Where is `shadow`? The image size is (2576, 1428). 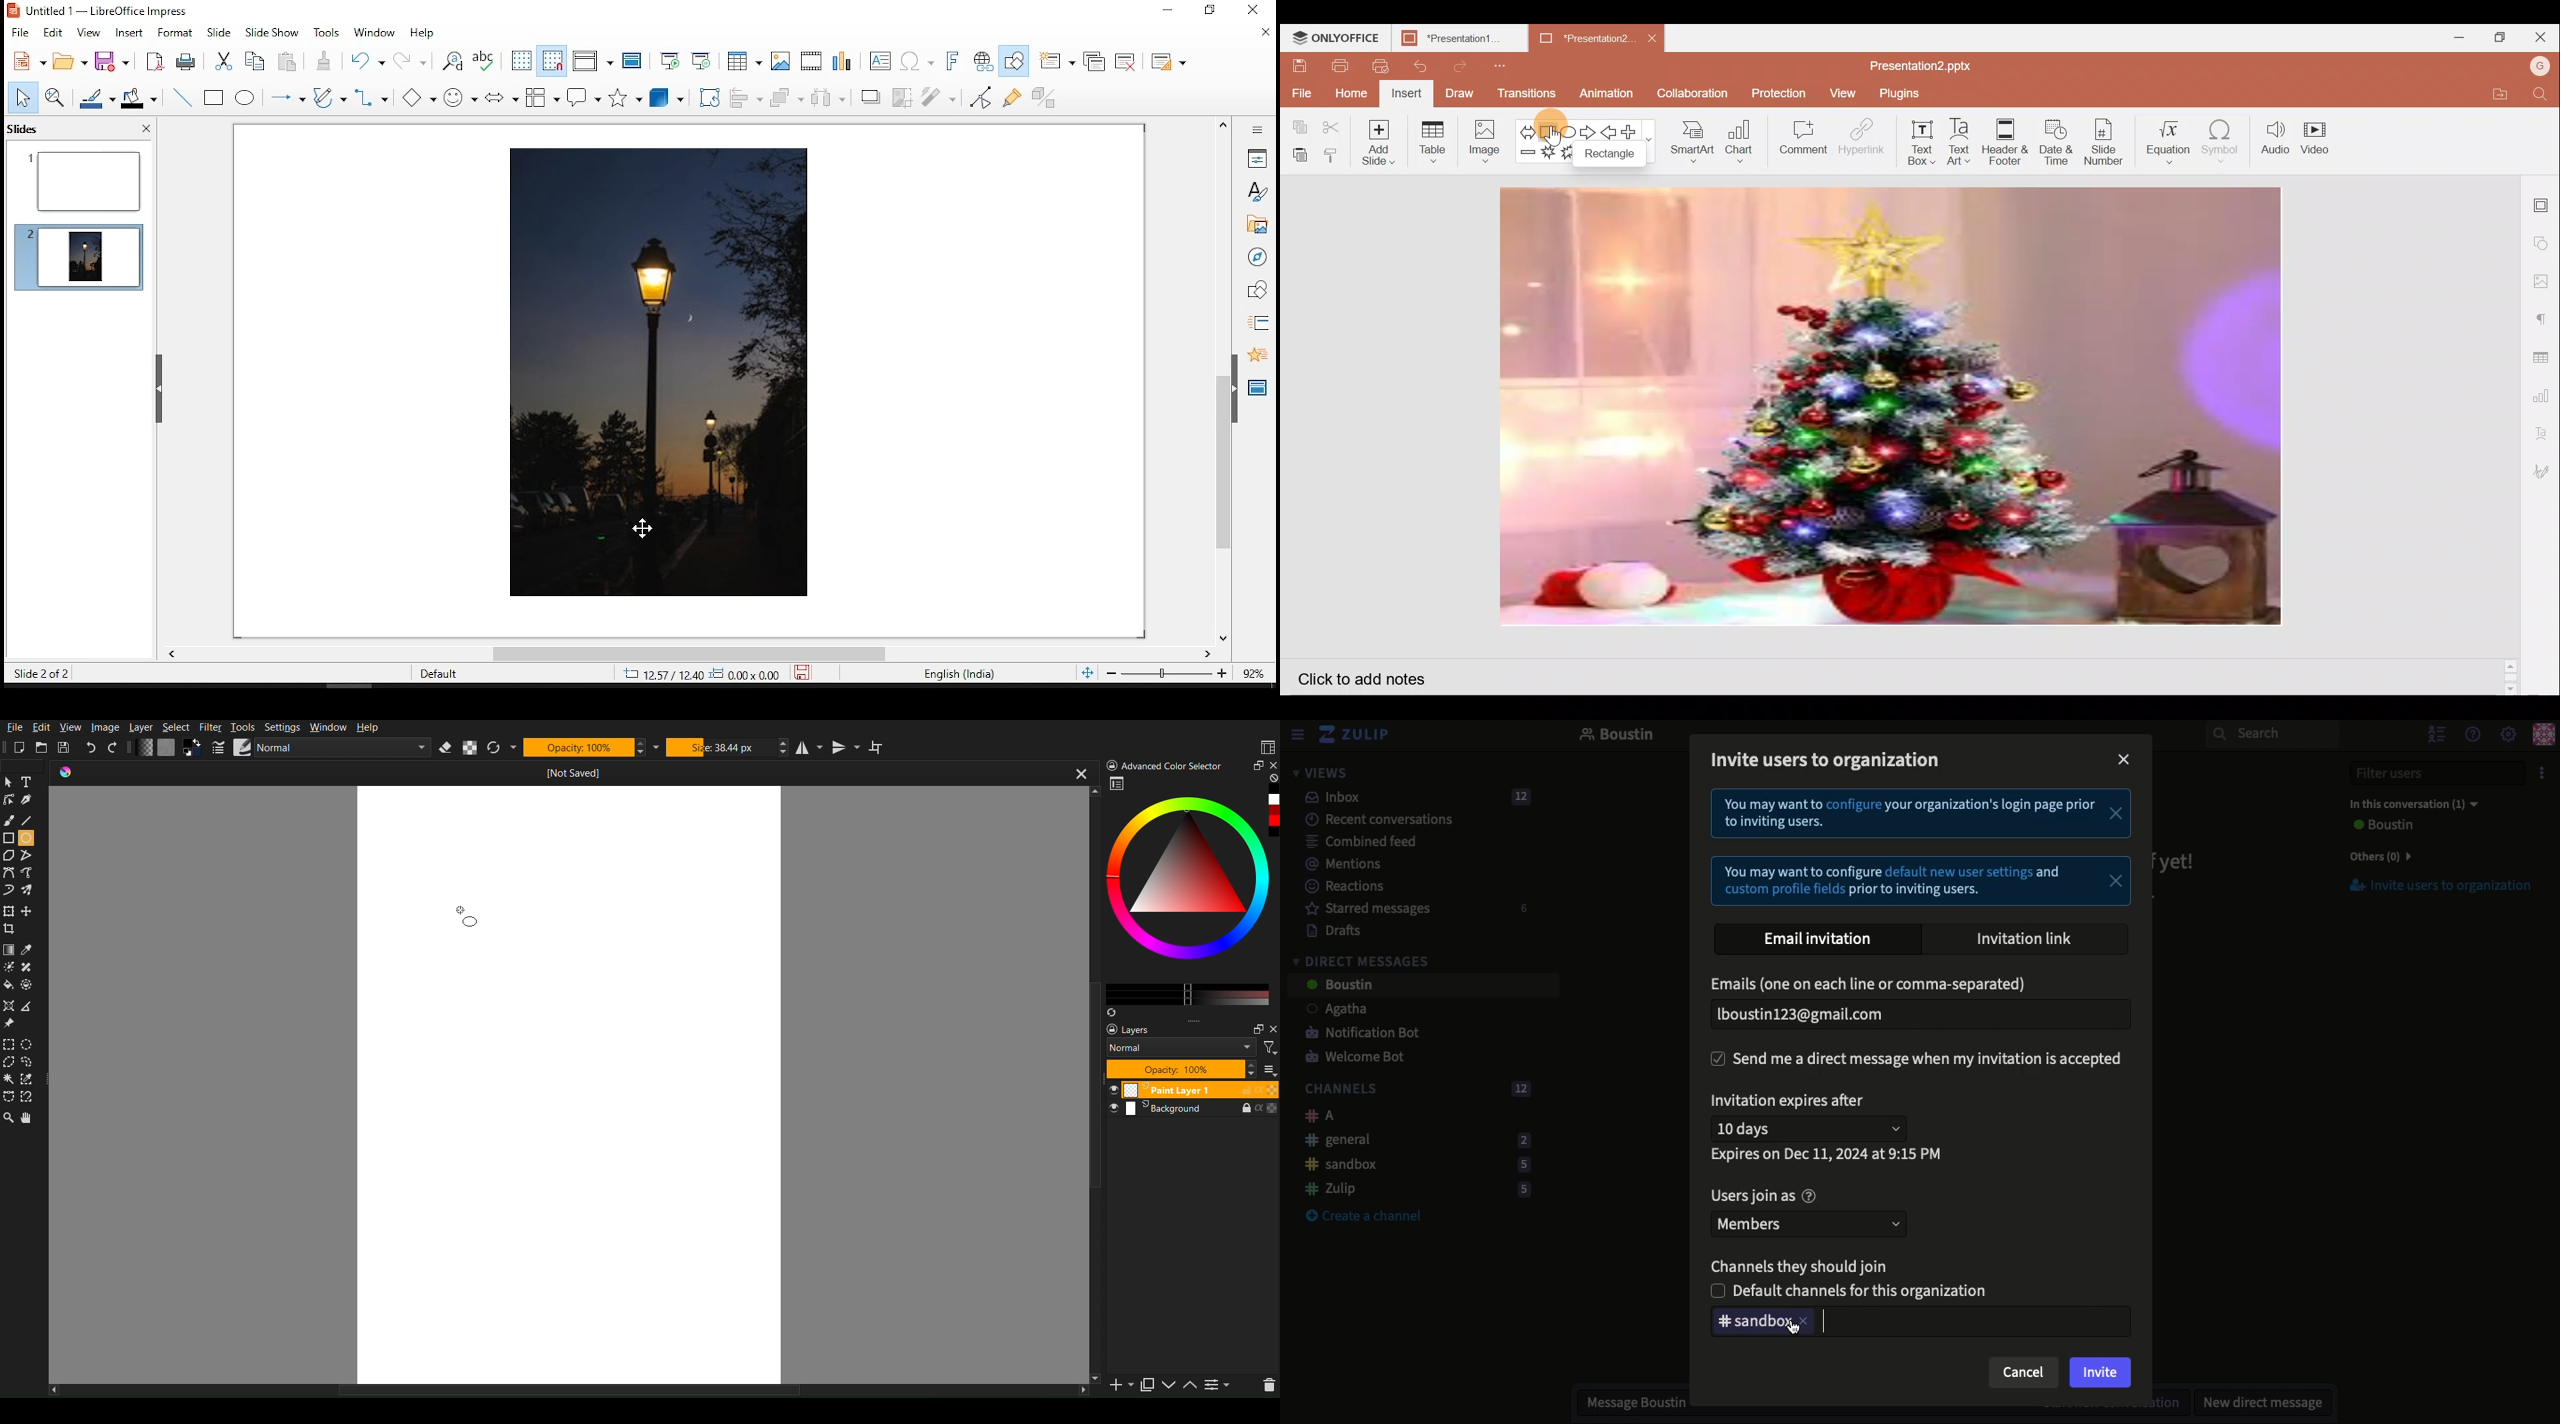
shadow is located at coordinates (871, 98).